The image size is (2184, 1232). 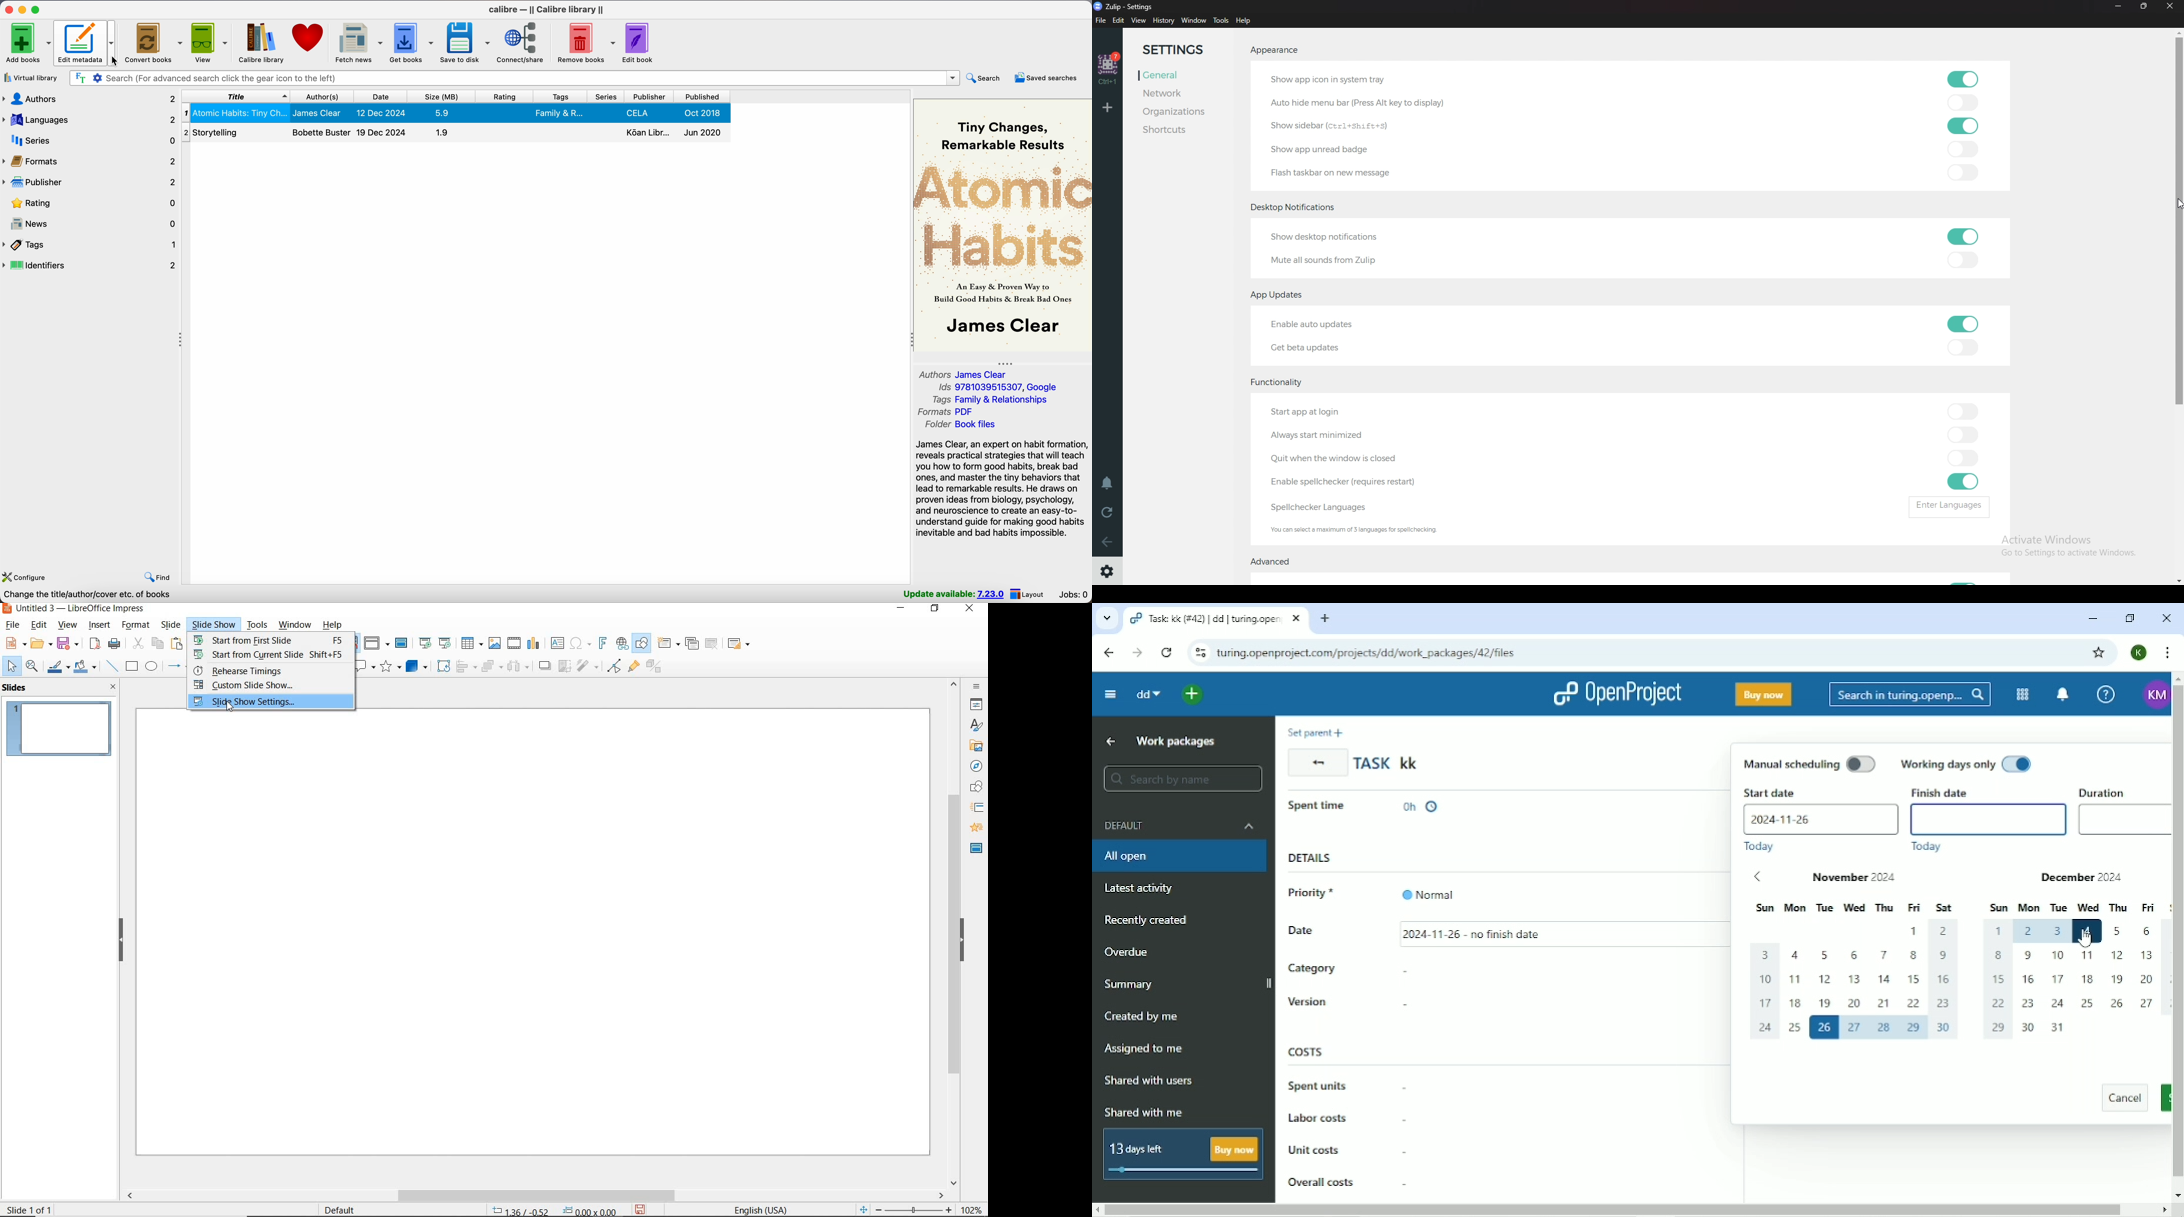 I want to click on Enable auto updates, so click(x=1335, y=323).